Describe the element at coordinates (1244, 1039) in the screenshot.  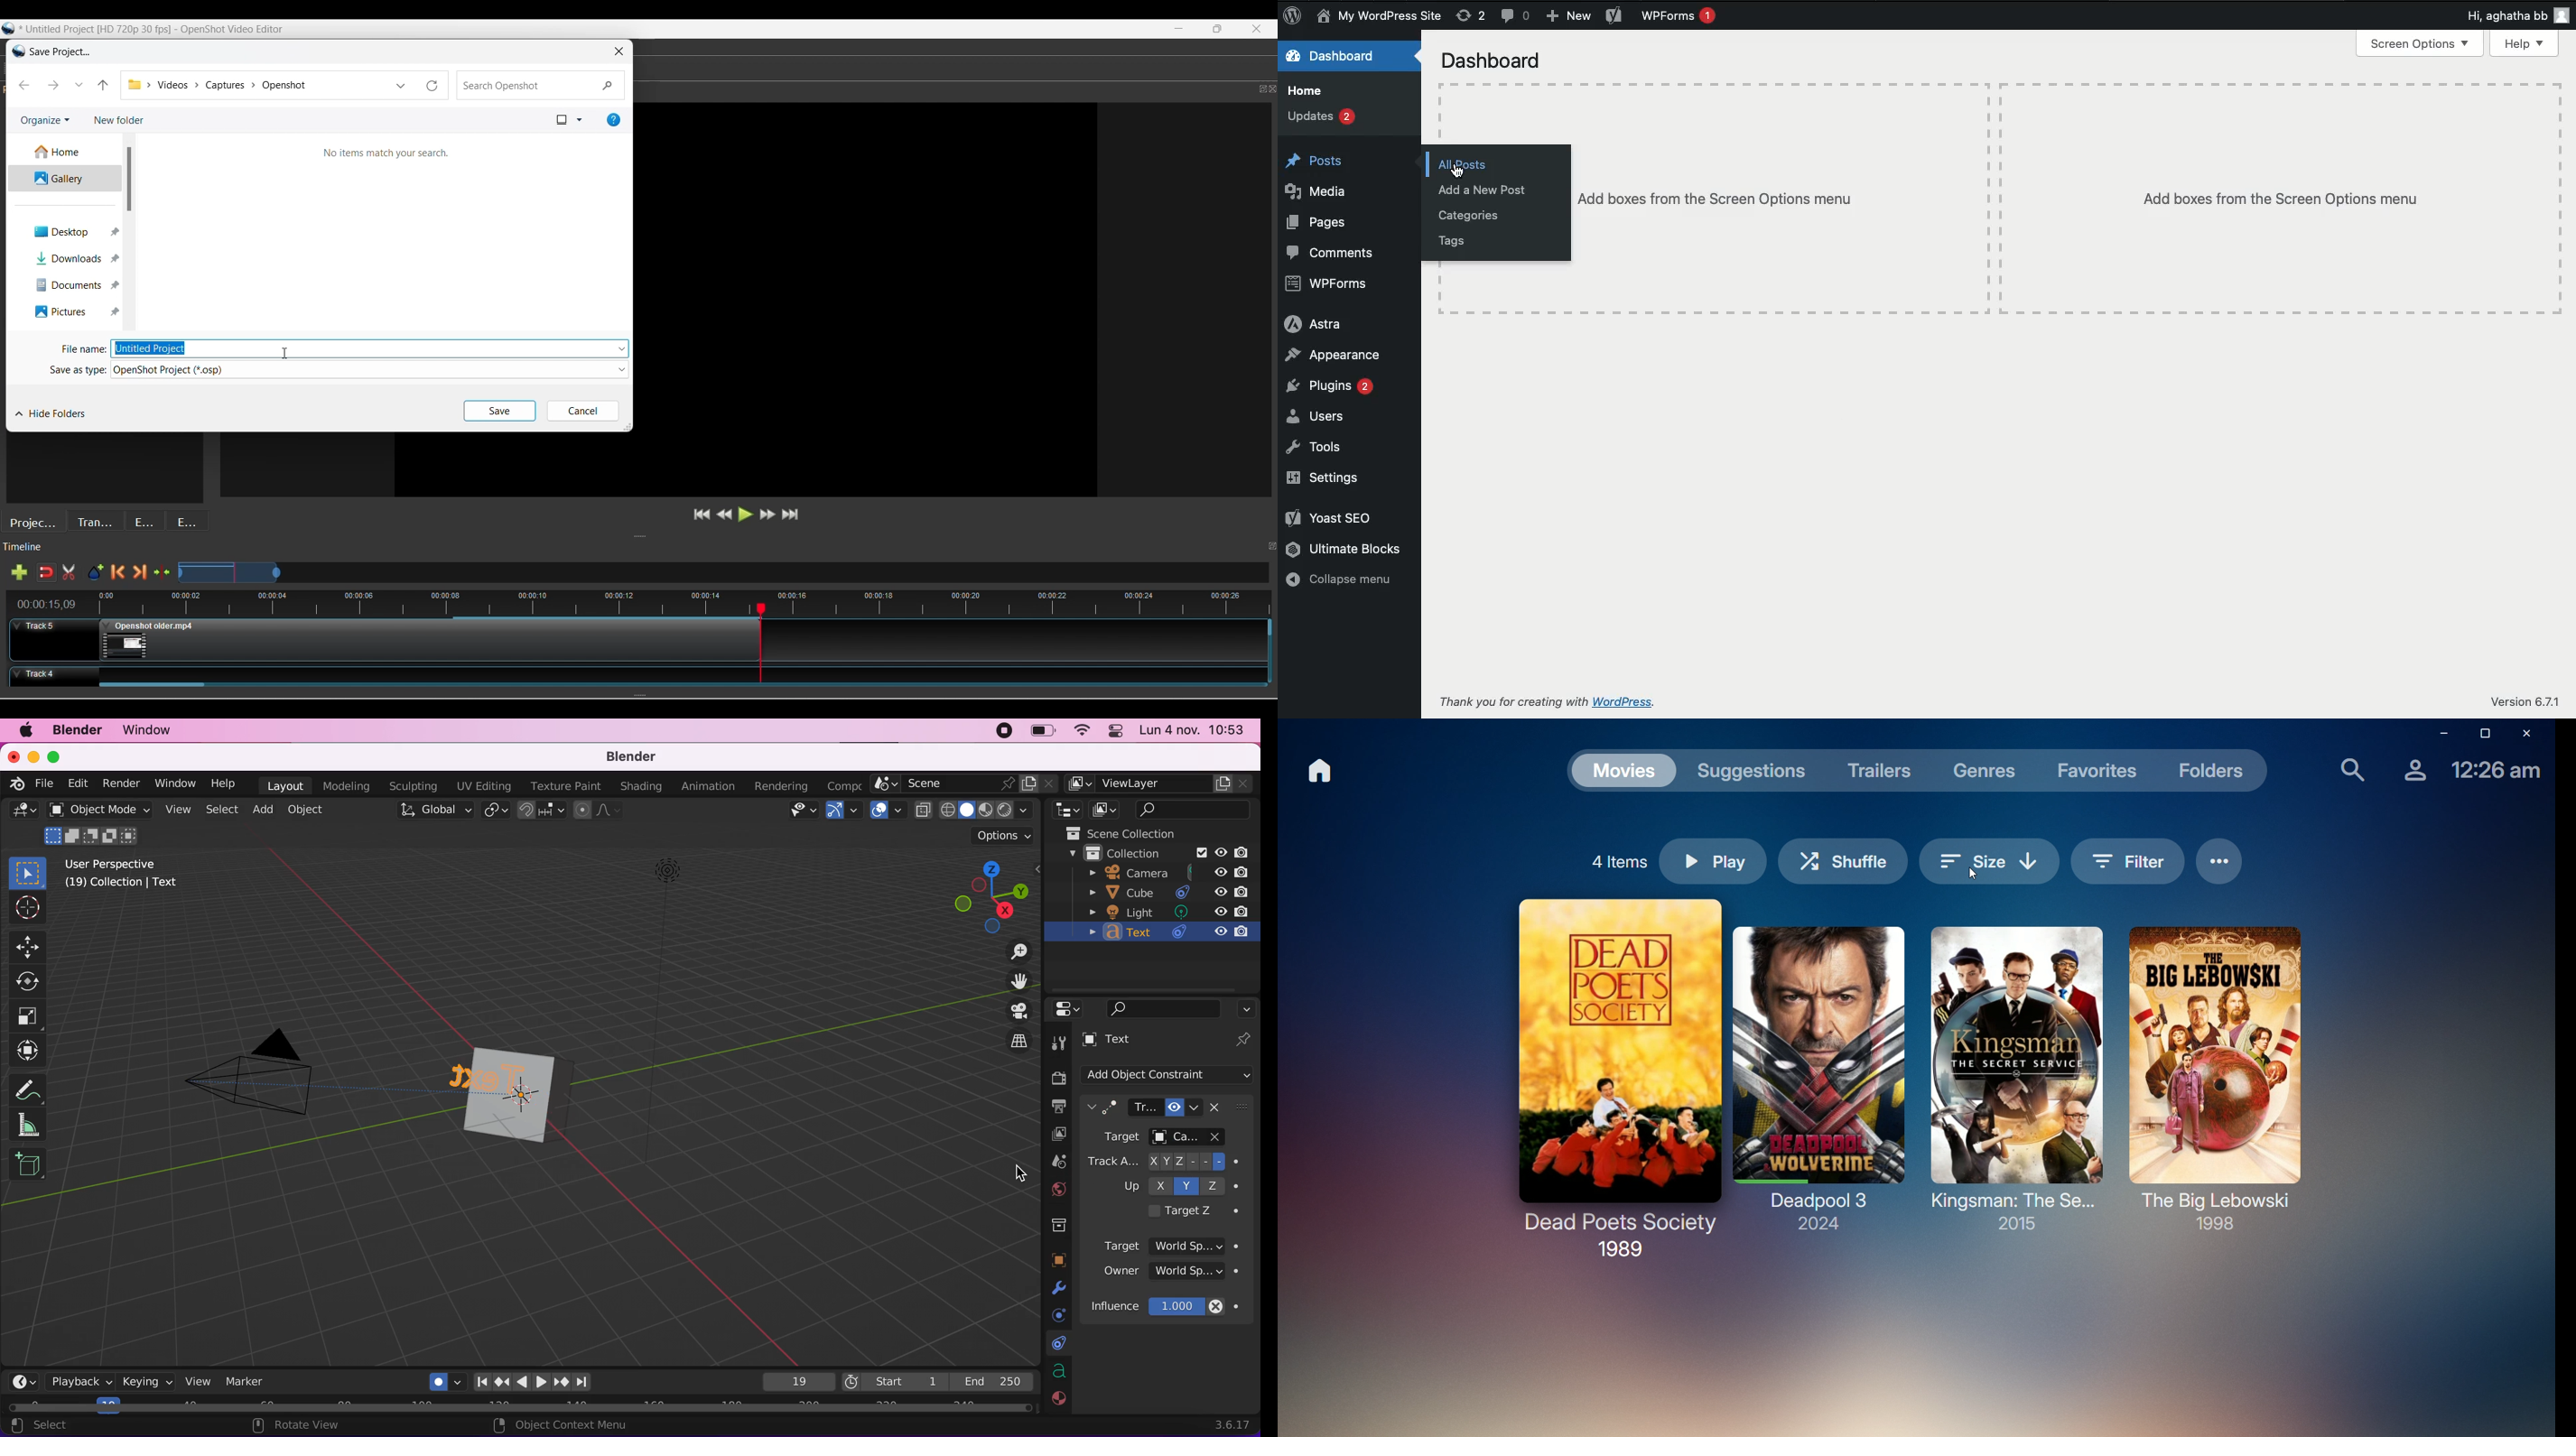
I see `pin` at that location.